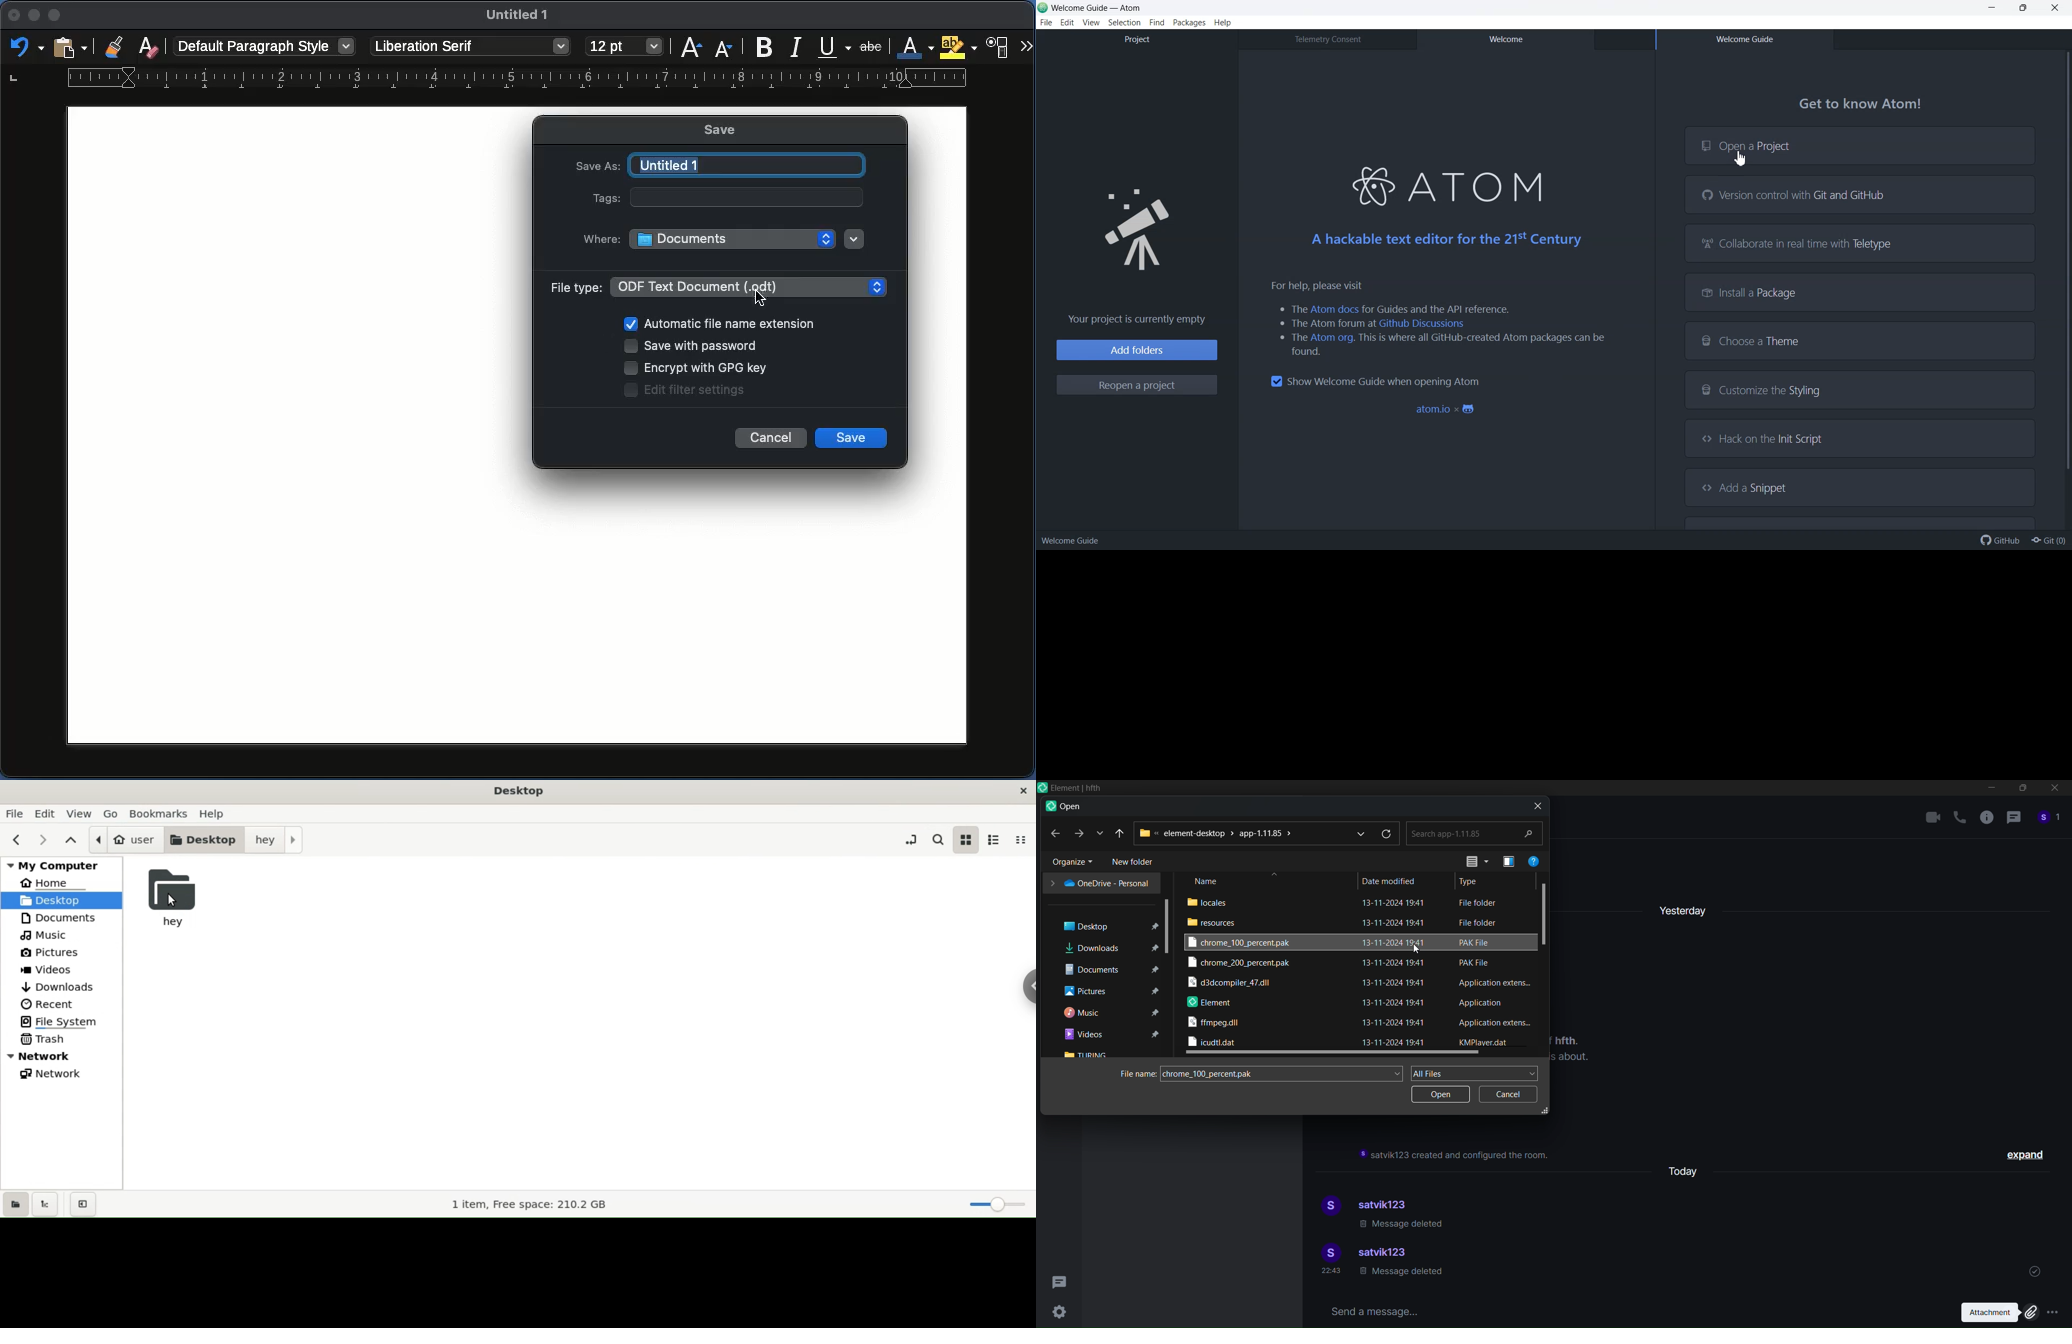 The image size is (2072, 1344). I want to click on The Atom org. This is where all GitHub-created Atom packages can be found., so click(1437, 345).